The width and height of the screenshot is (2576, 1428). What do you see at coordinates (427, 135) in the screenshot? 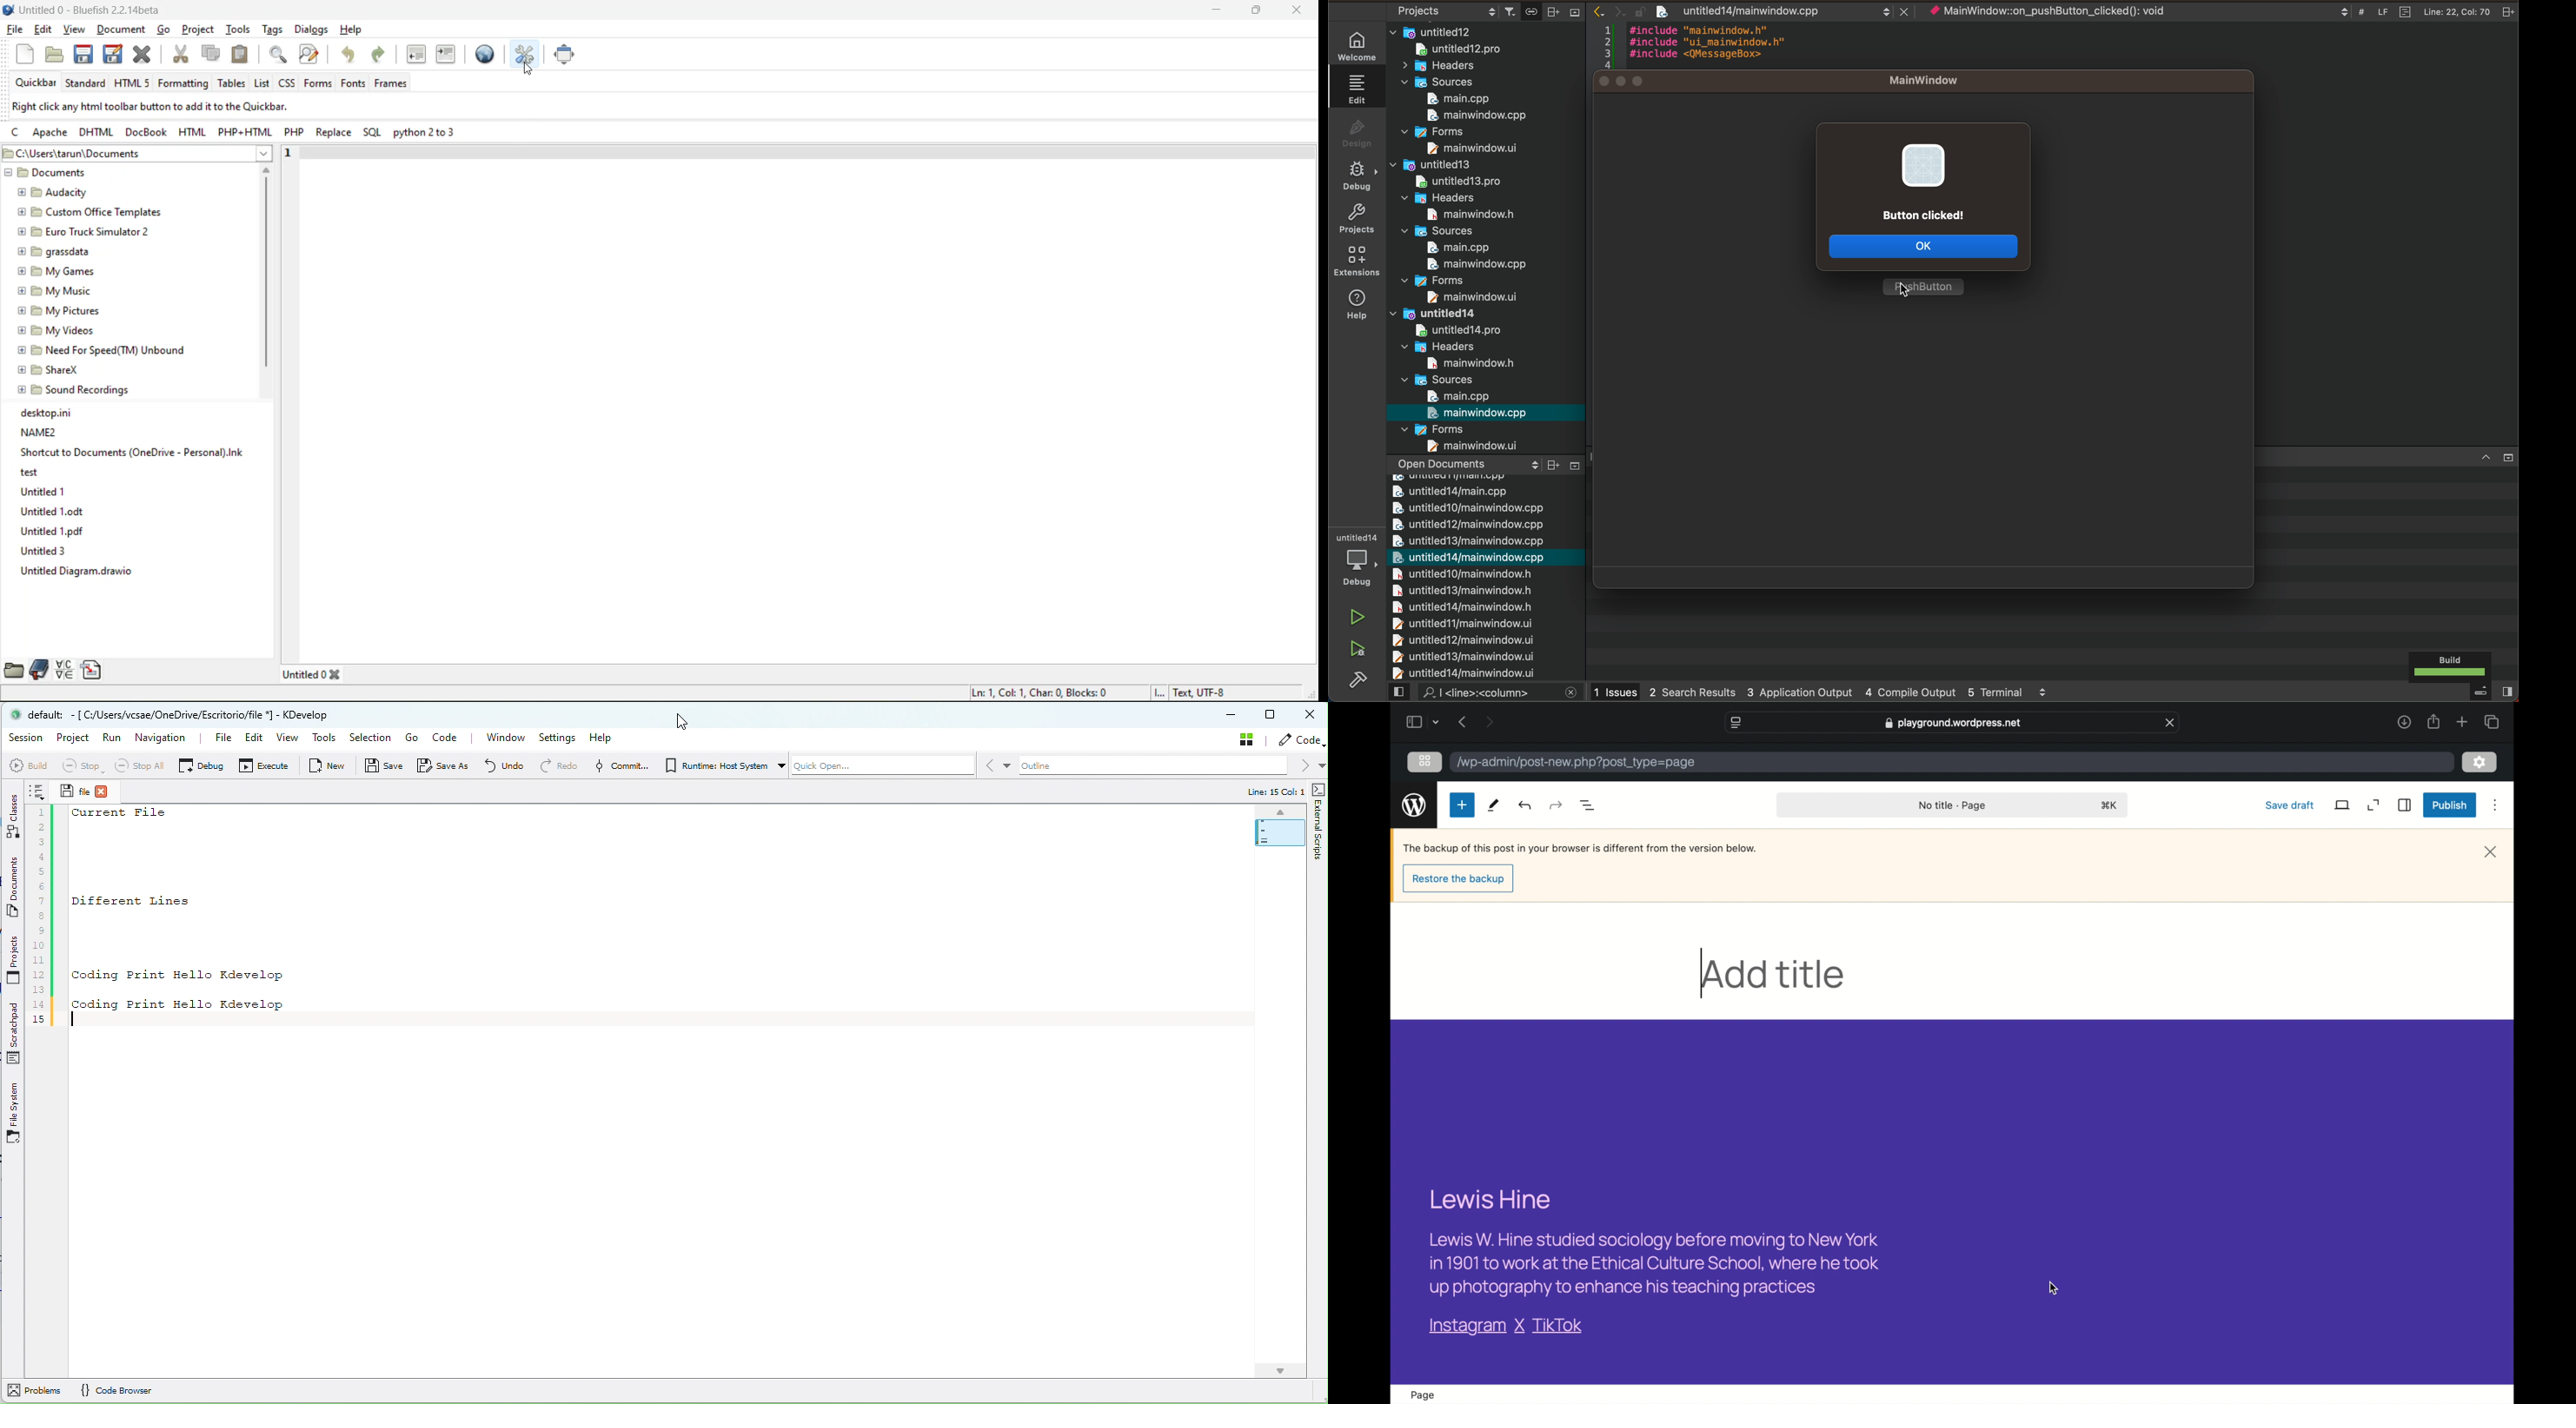
I see `python 2 to 3` at bounding box center [427, 135].